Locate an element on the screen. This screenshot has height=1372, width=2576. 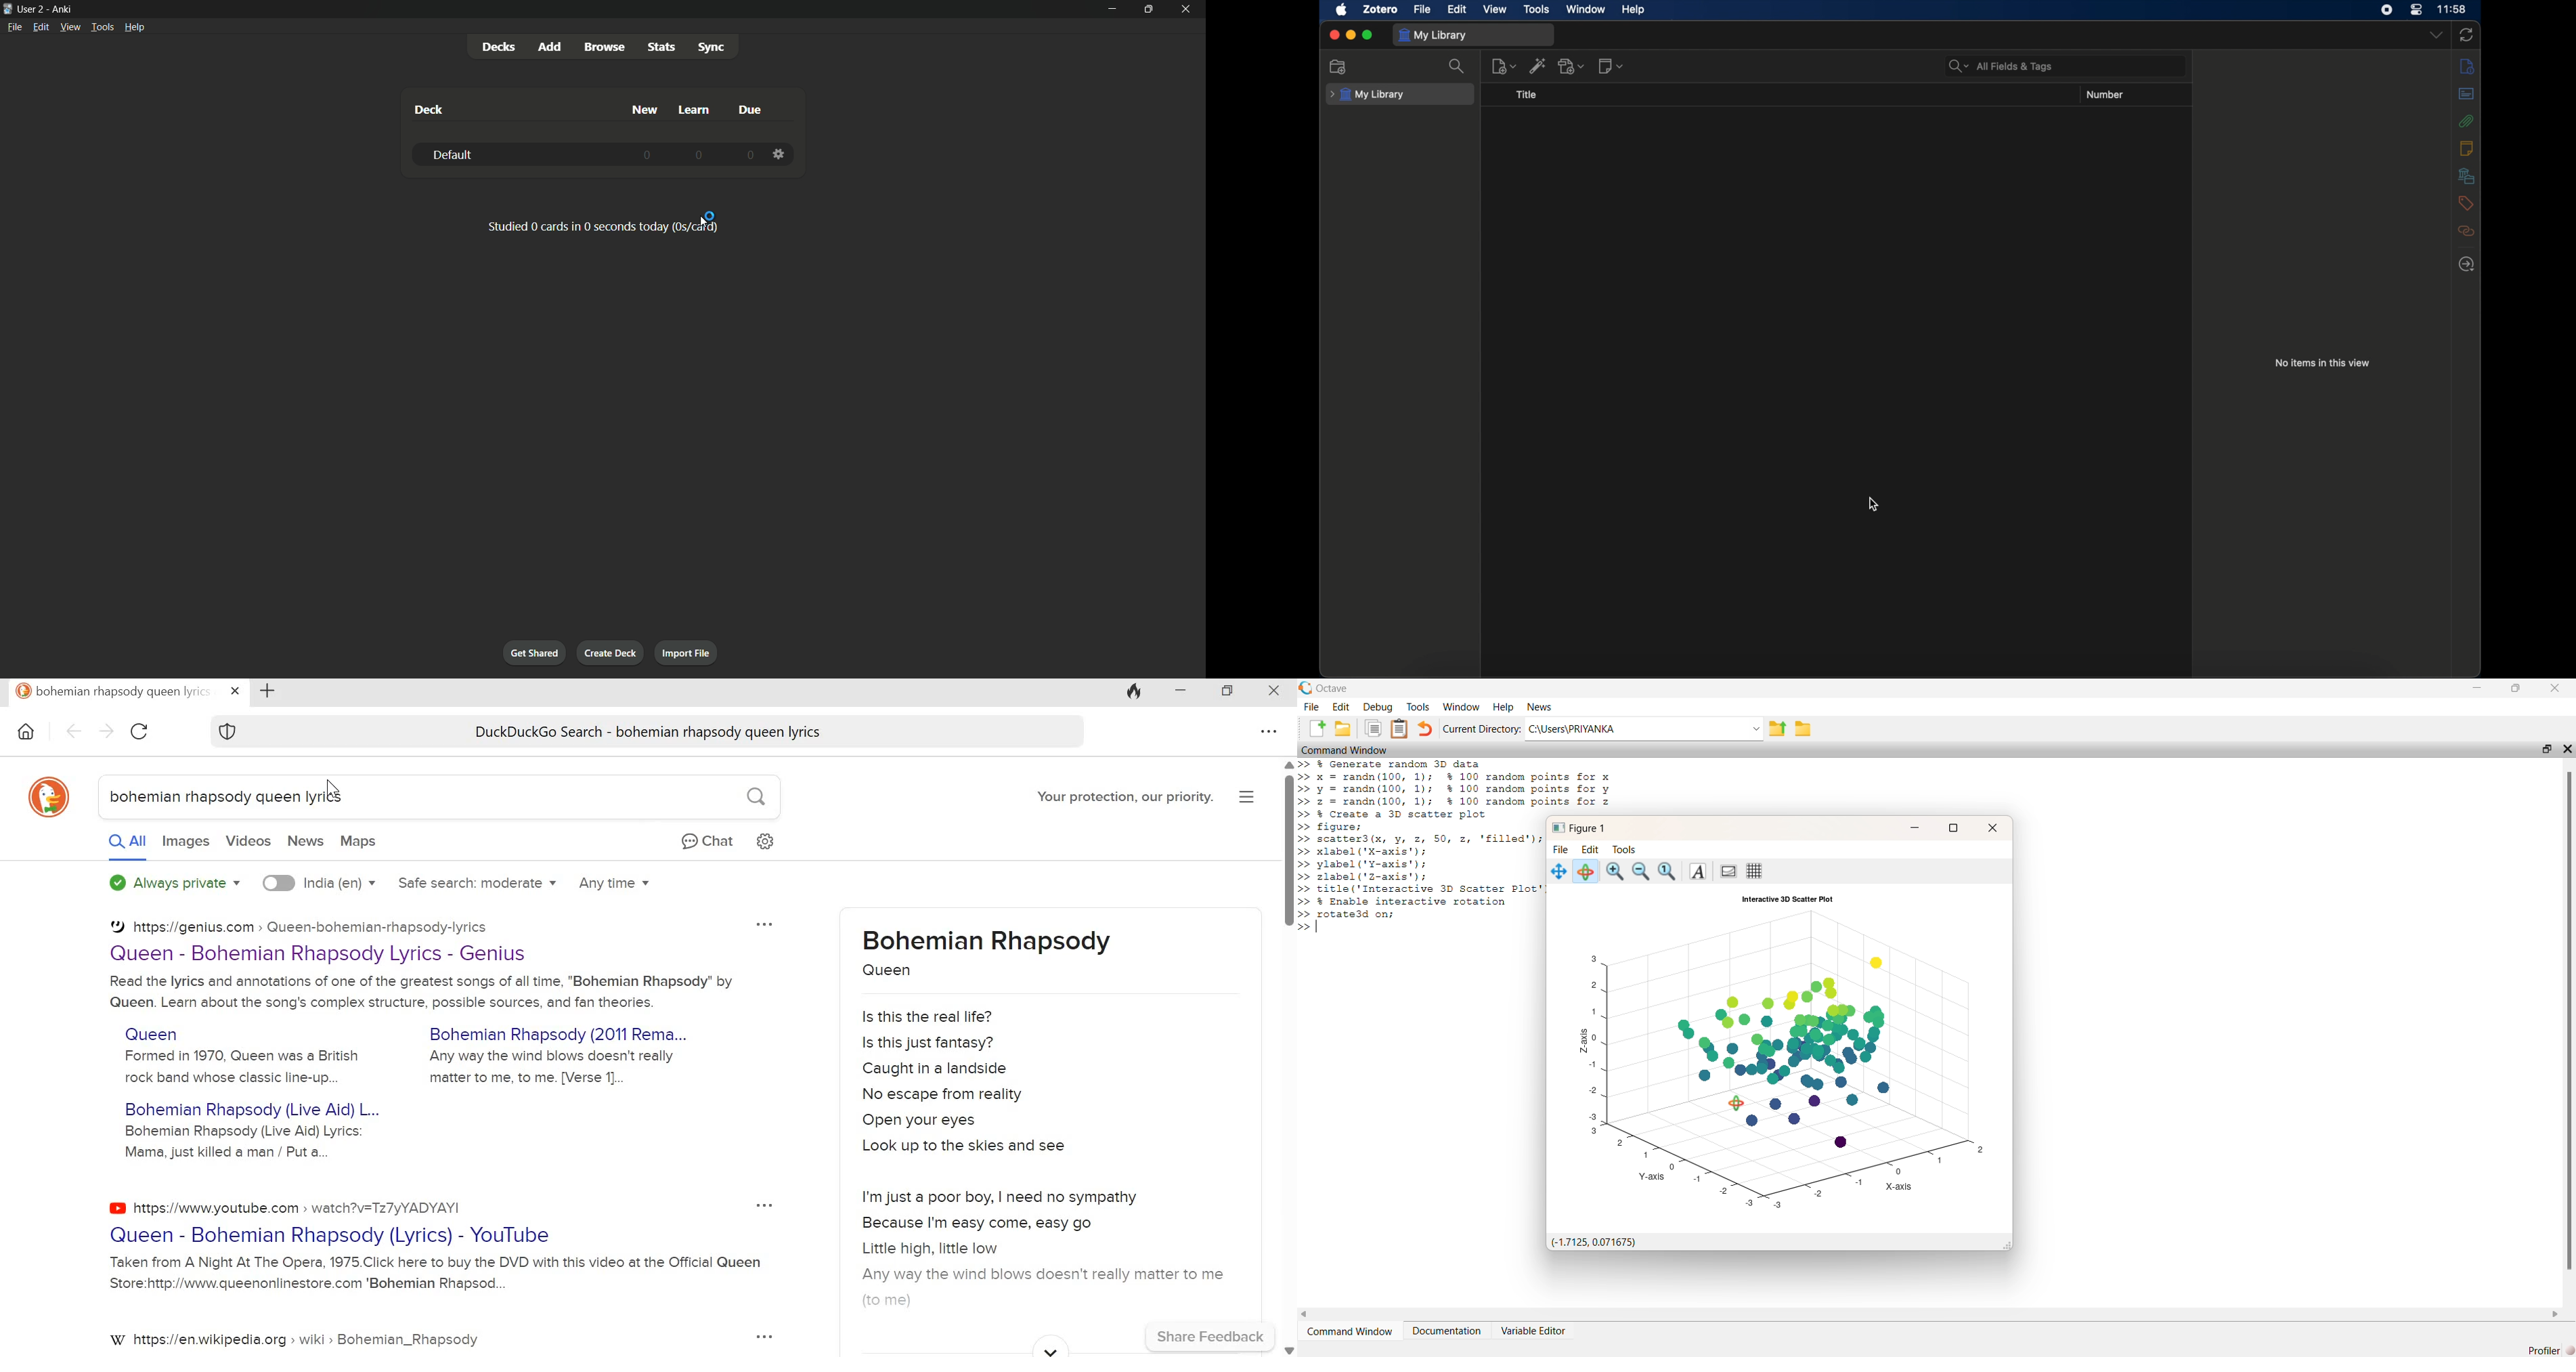
Create deck is located at coordinates (612, 653).